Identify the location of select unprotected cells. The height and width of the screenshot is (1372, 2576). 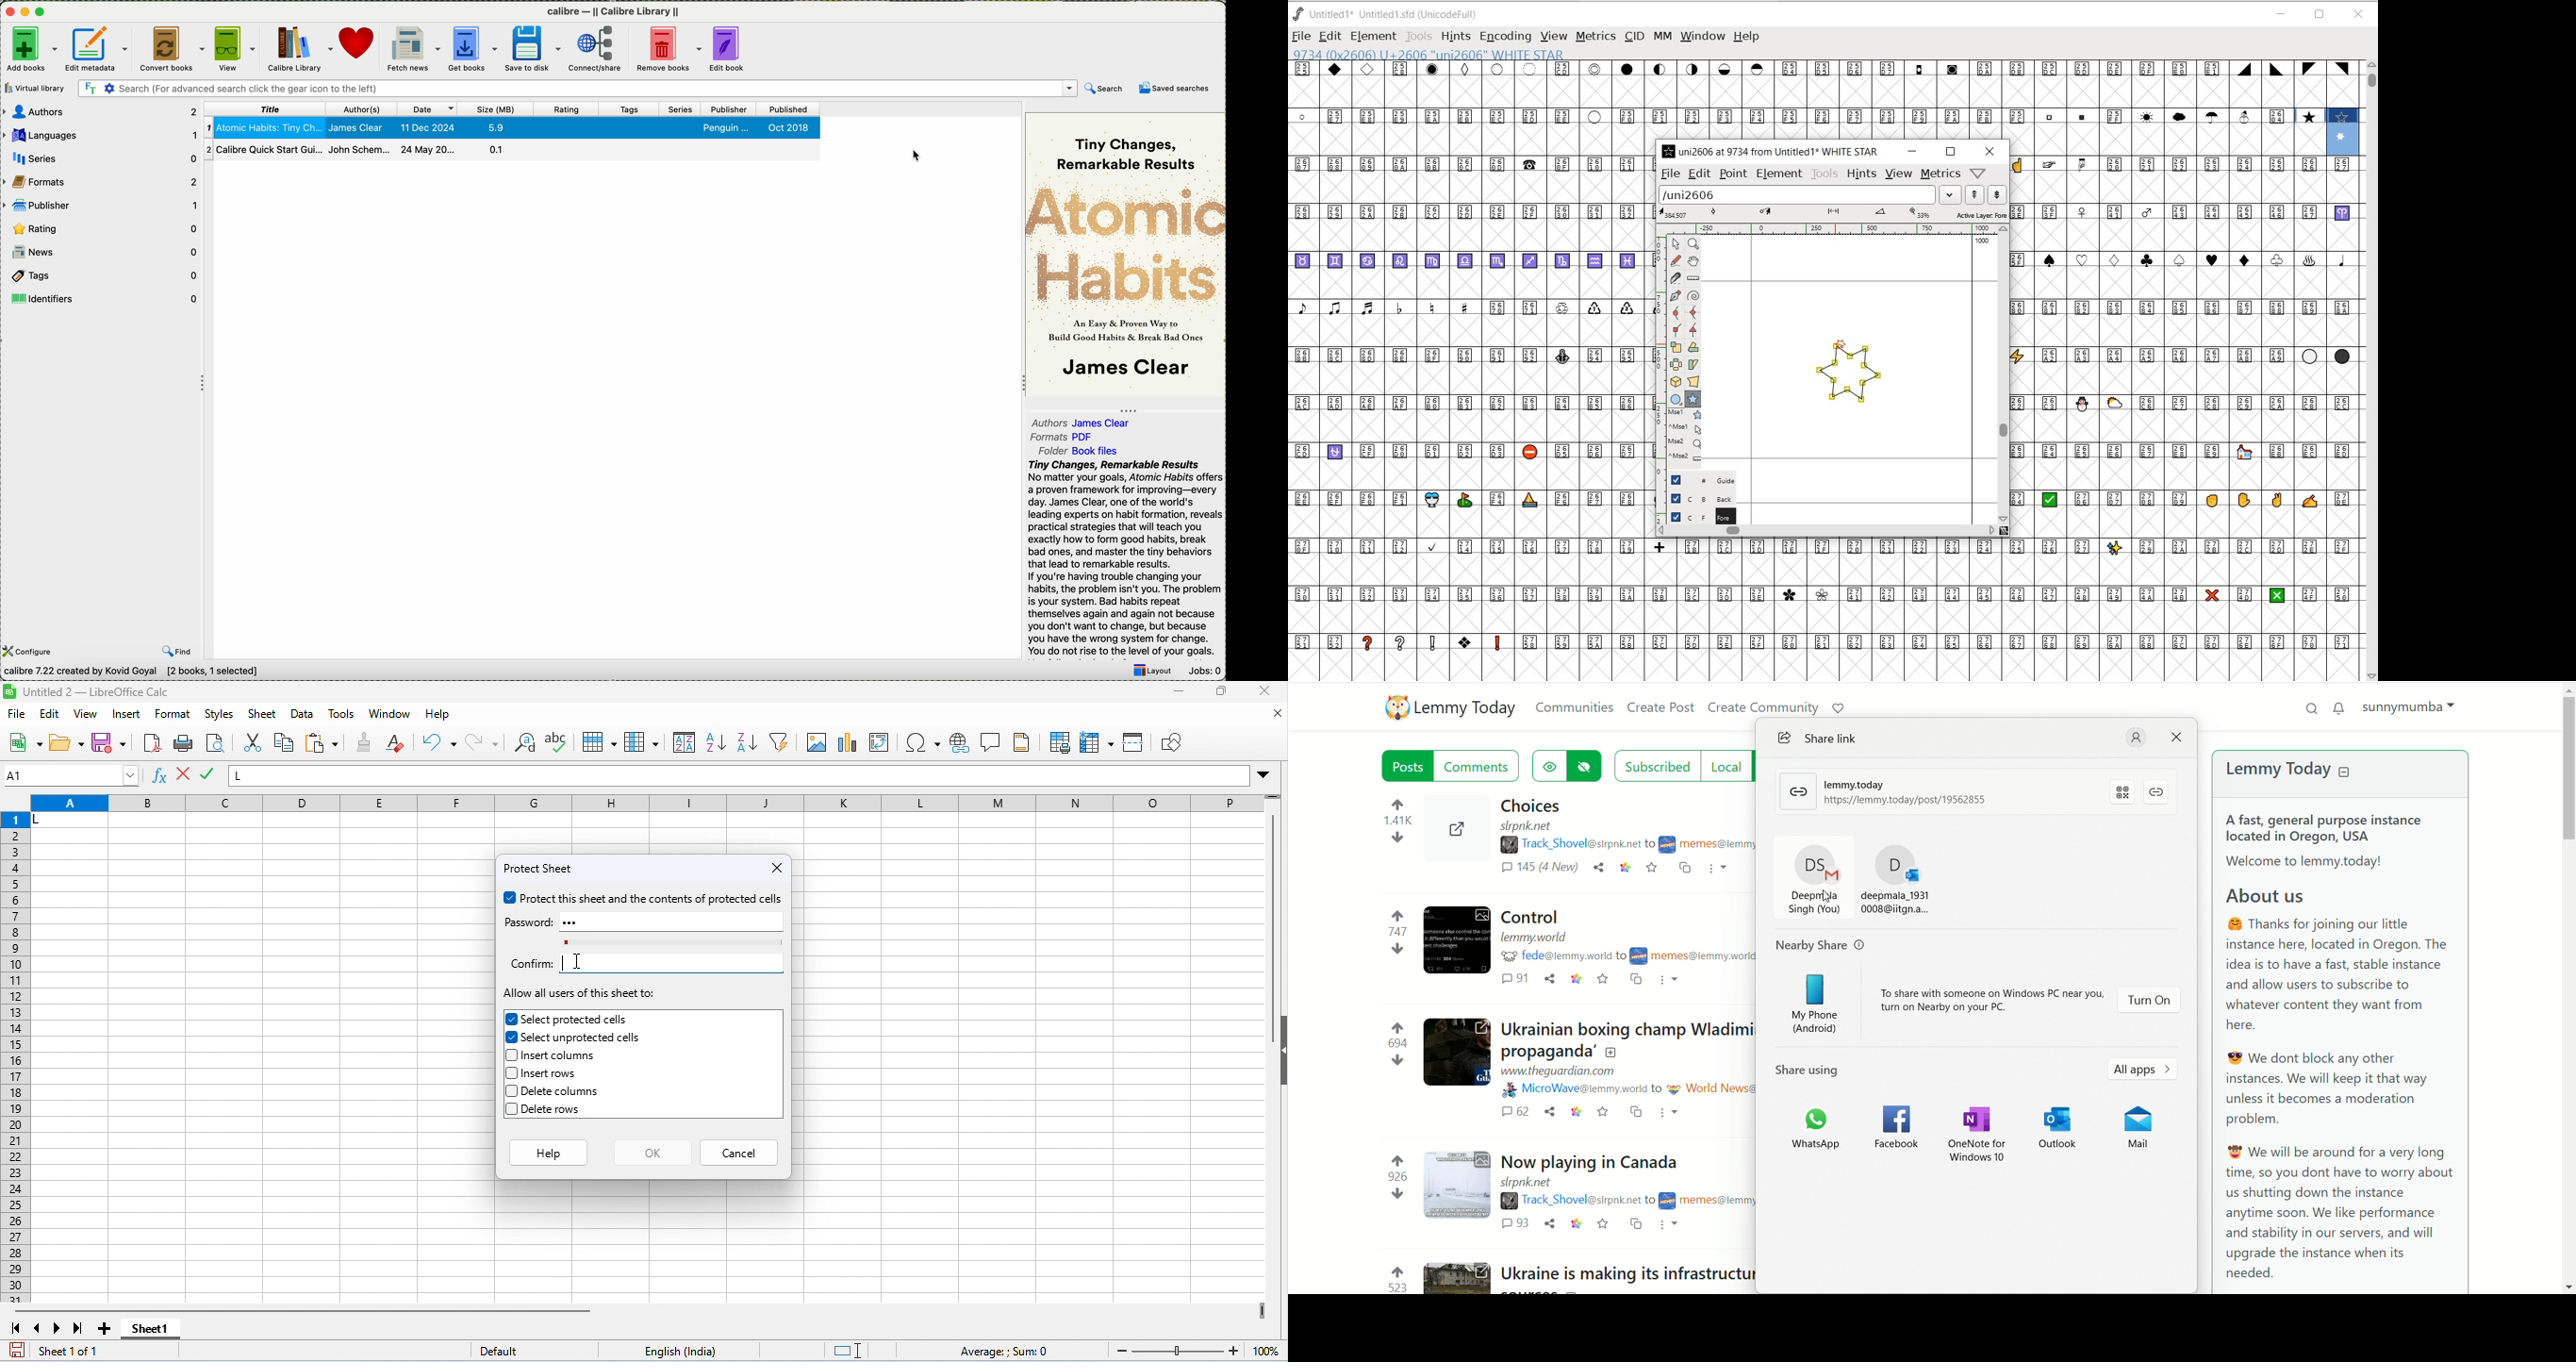
(575, 1038).